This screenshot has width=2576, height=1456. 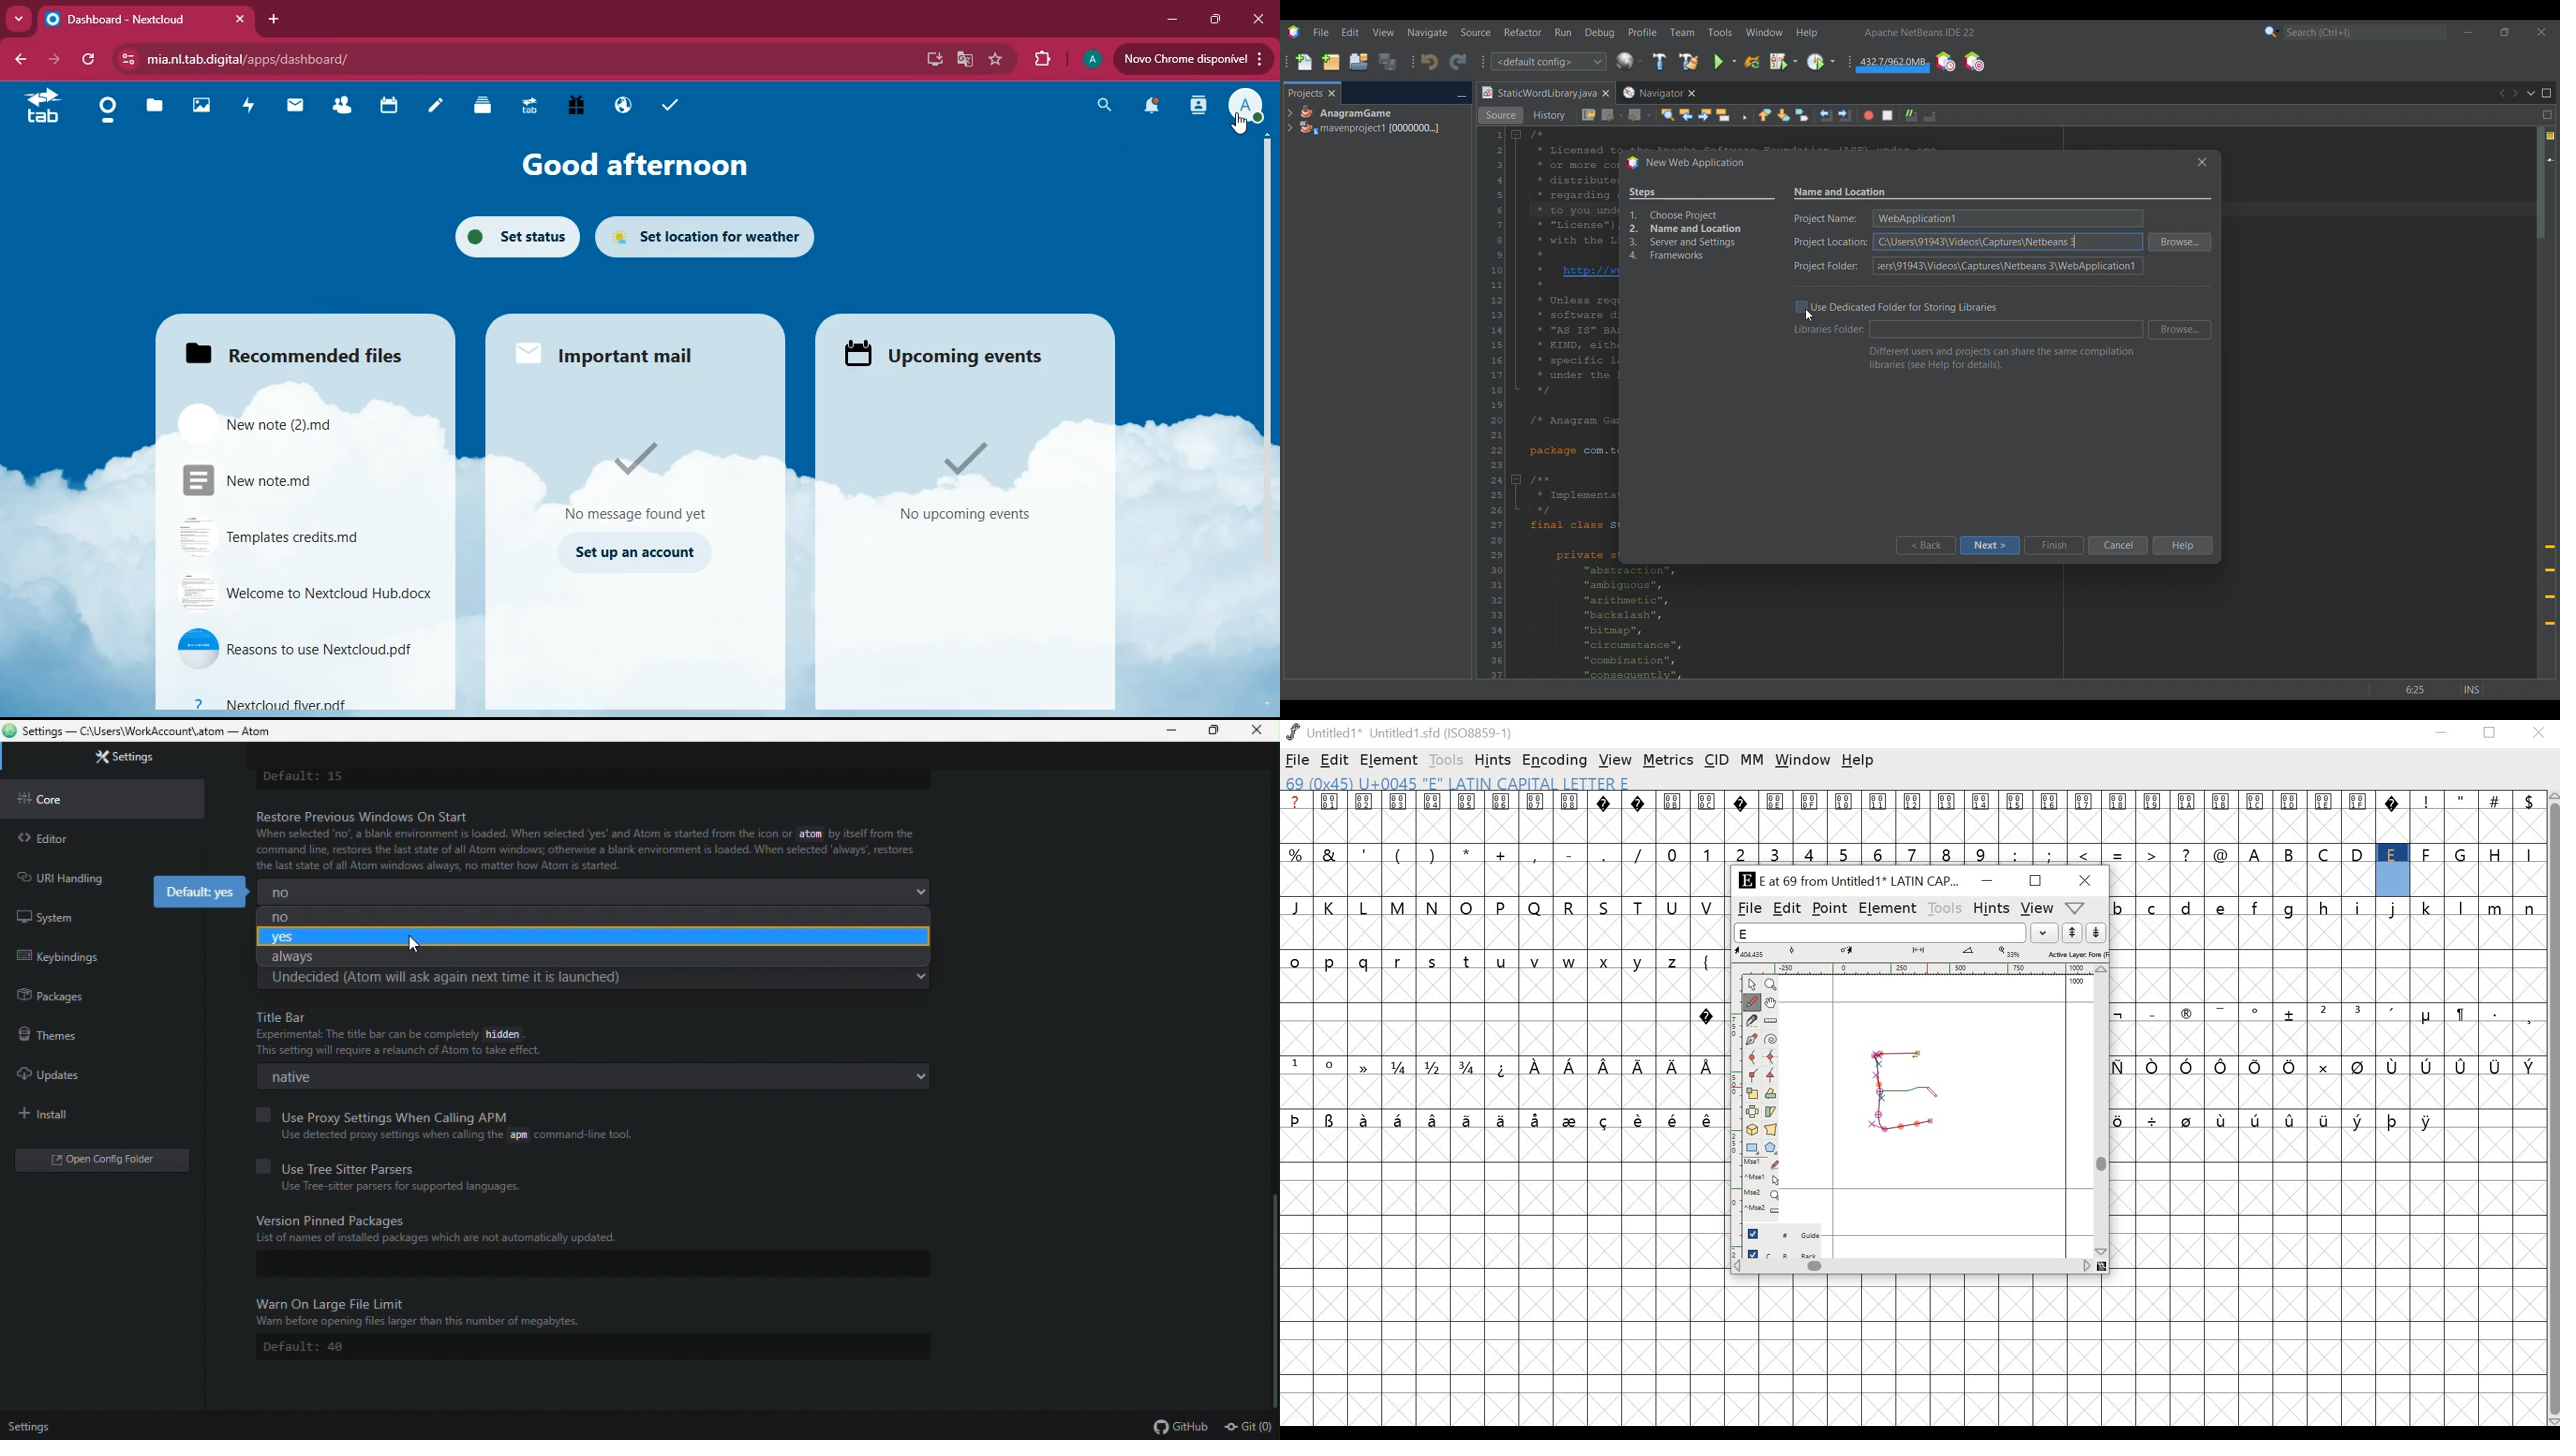 What do you see at coordinates (1753, 1094) in the screenshot?
I see `Scale` at bounding box center [1753, 1094].